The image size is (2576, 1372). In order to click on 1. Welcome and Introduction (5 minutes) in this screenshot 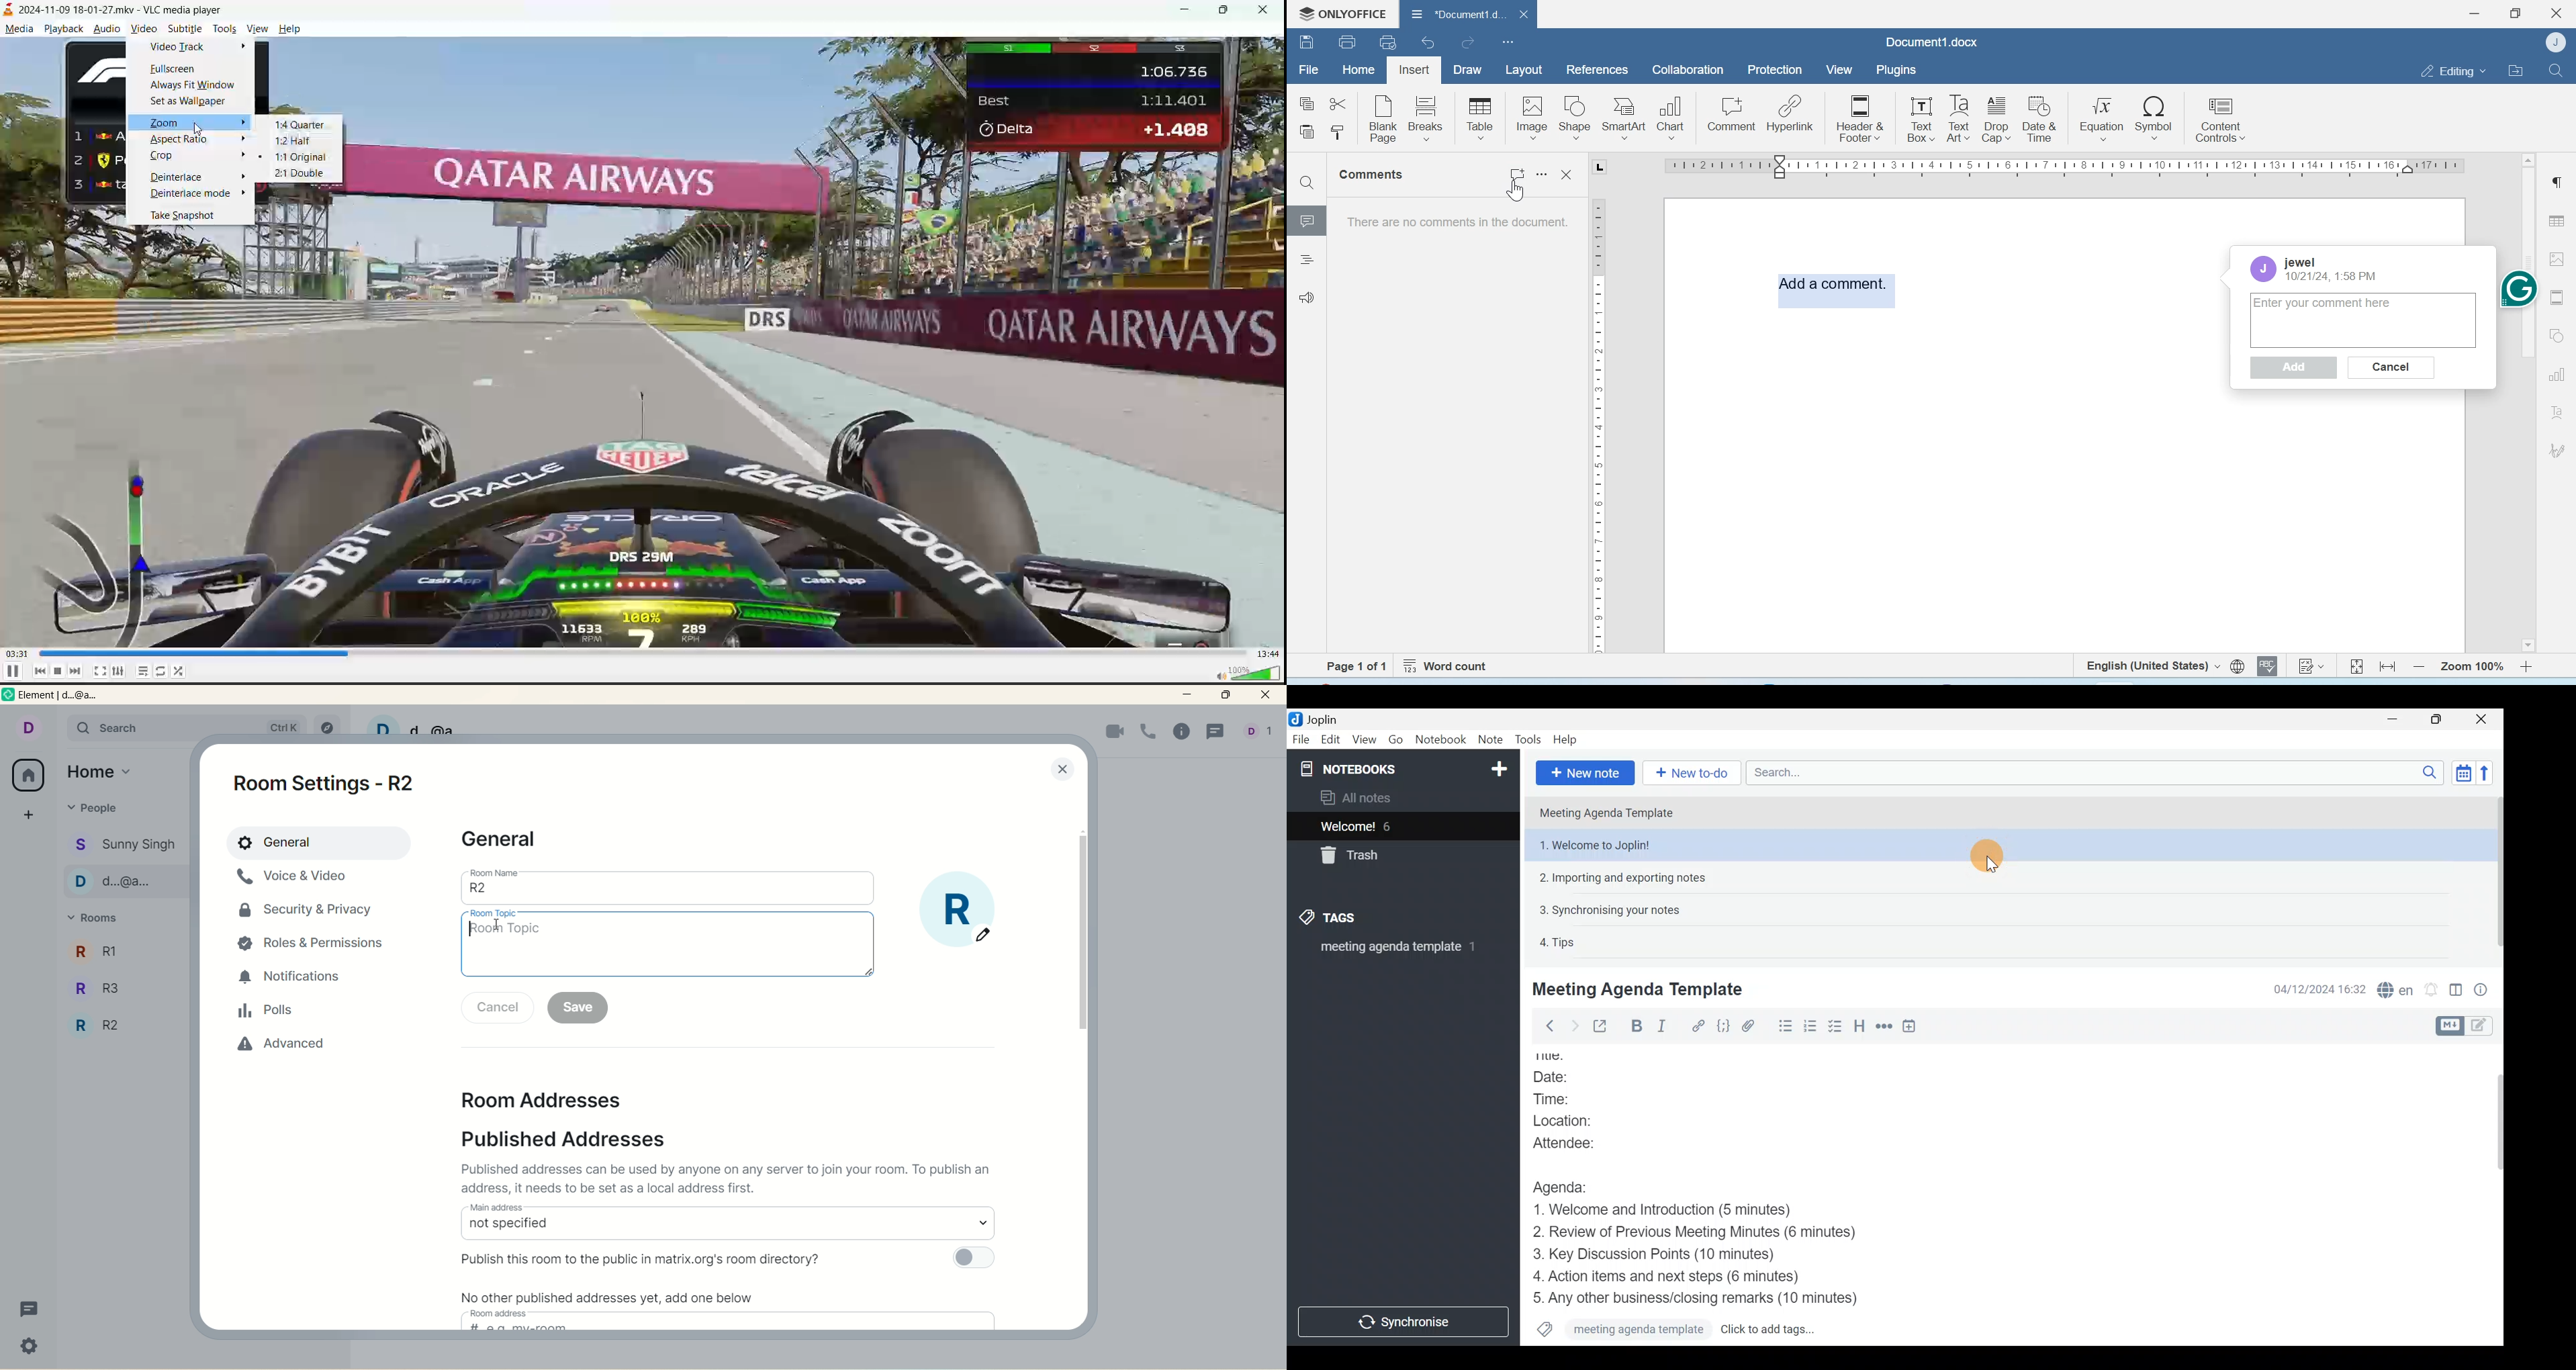, I will do `click(1683, 1211)`.